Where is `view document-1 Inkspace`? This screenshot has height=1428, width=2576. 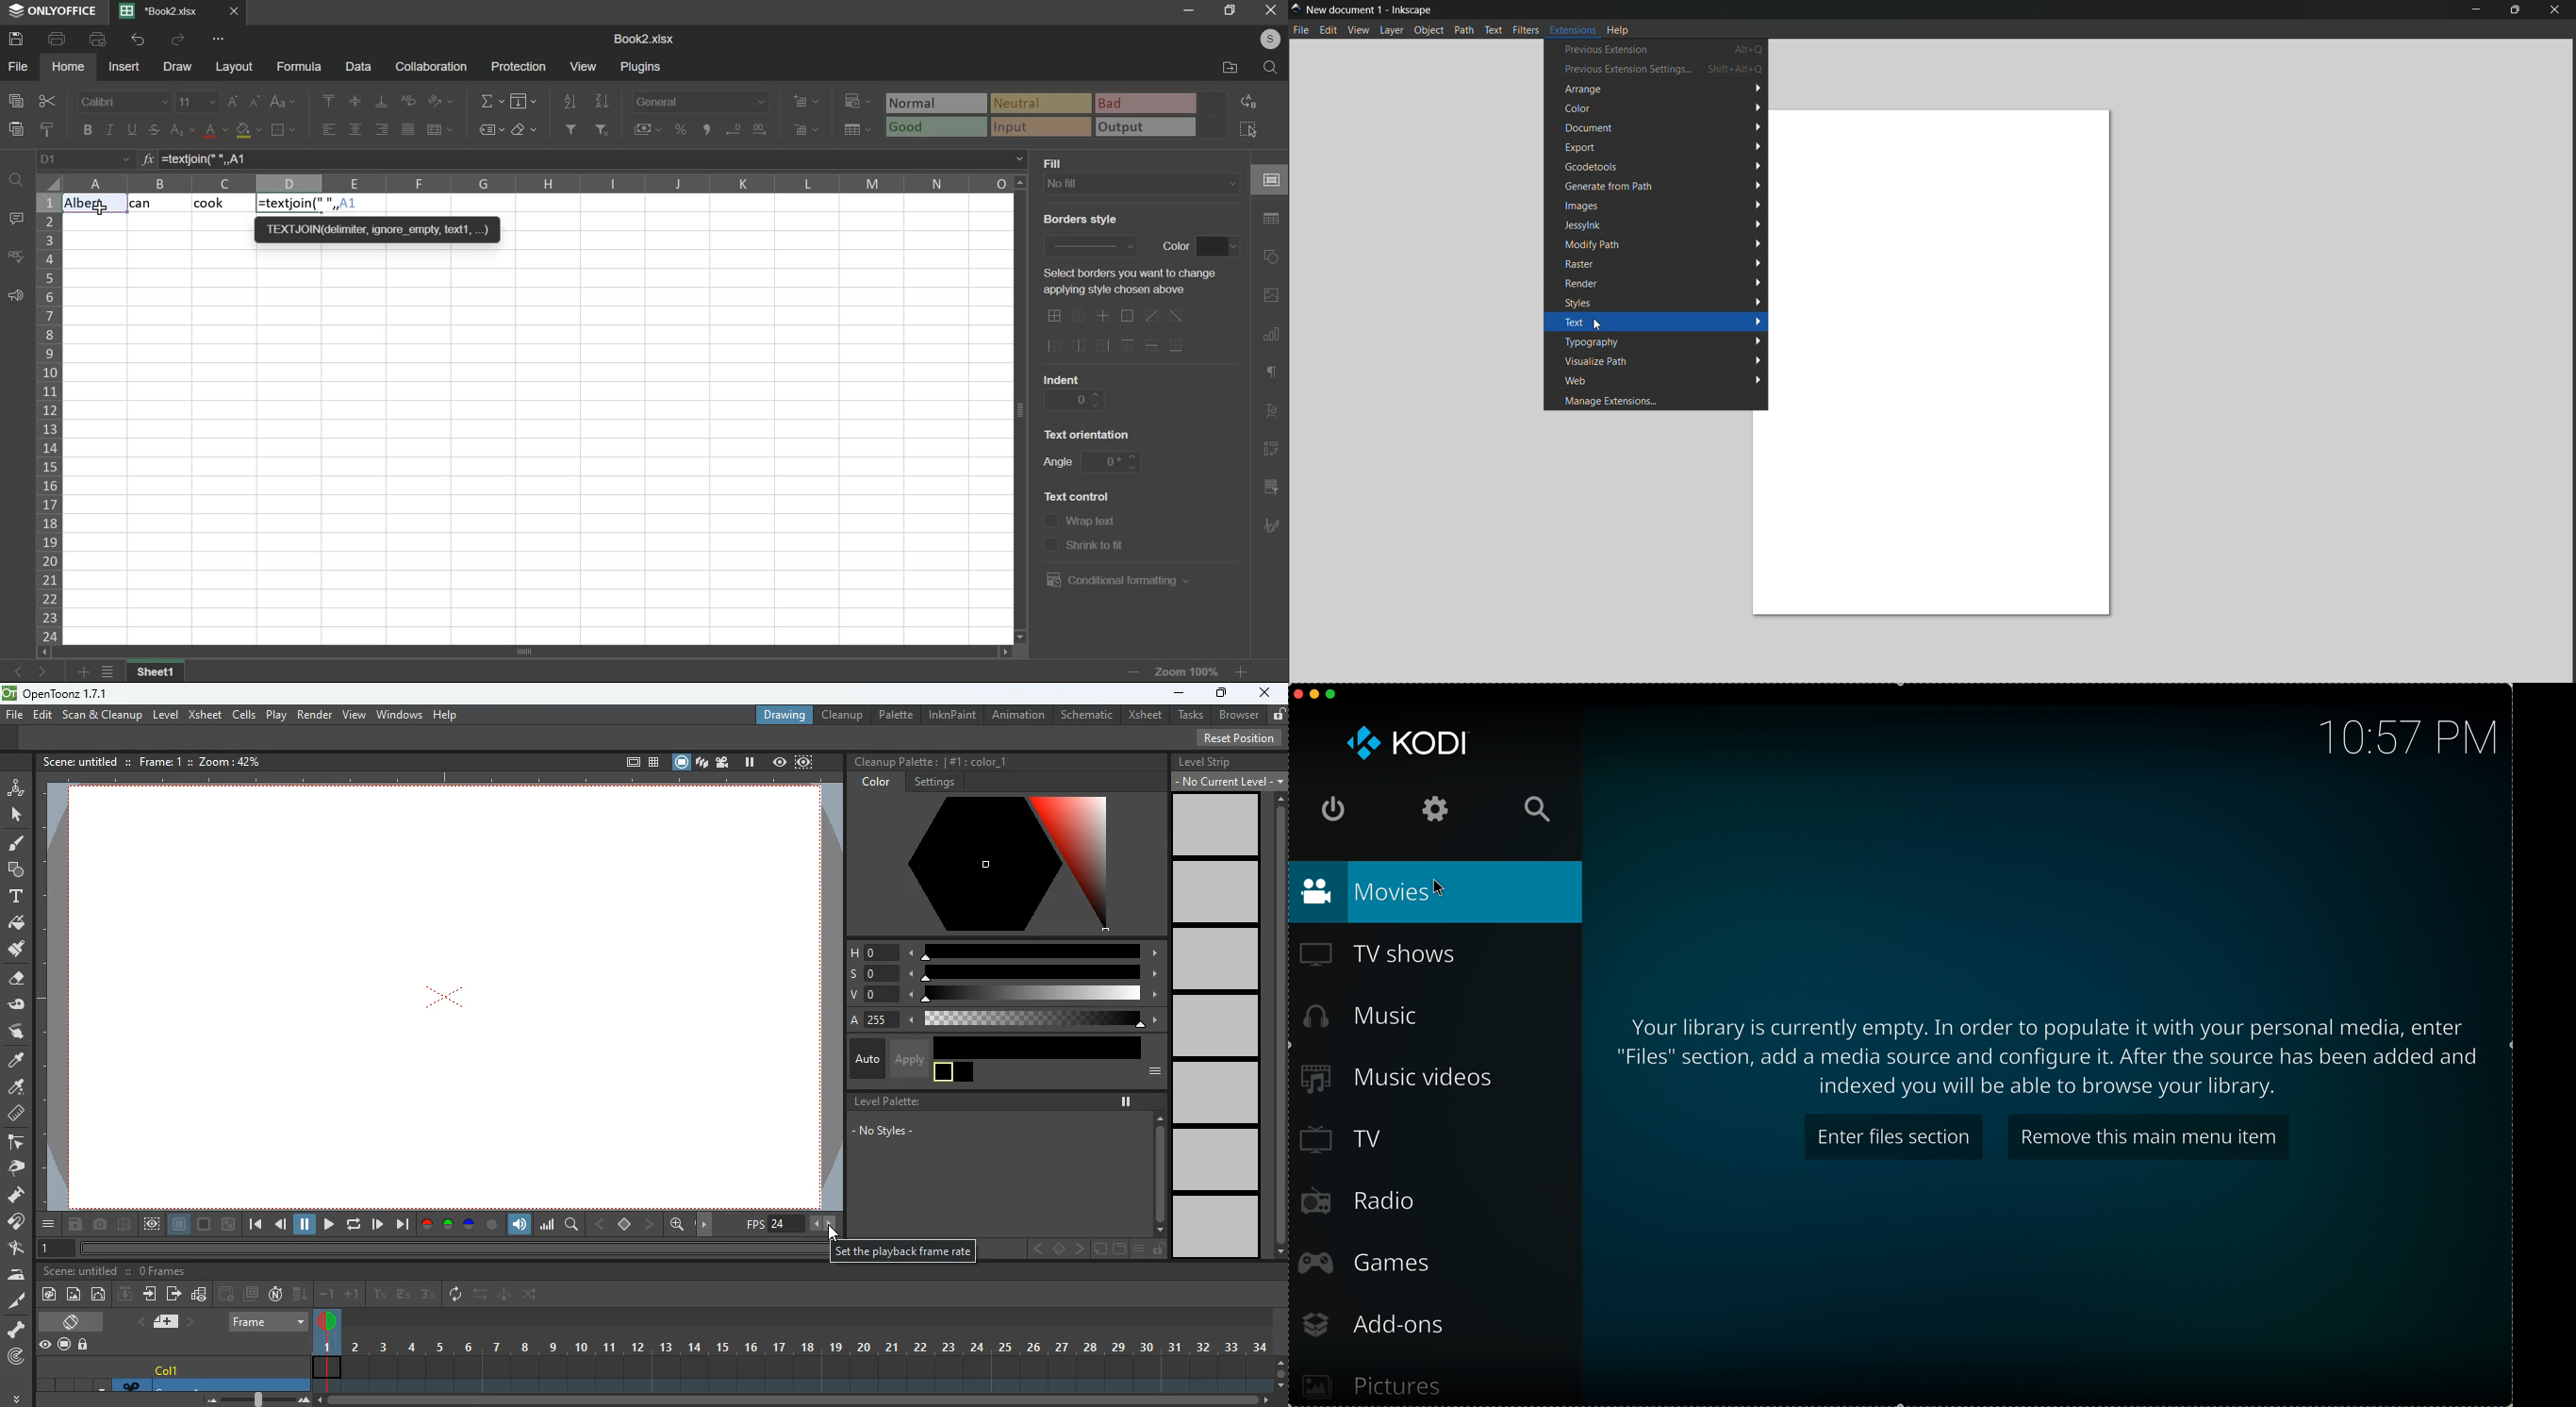
view document-1 Inkspace is located at coordinates (1371, 9).